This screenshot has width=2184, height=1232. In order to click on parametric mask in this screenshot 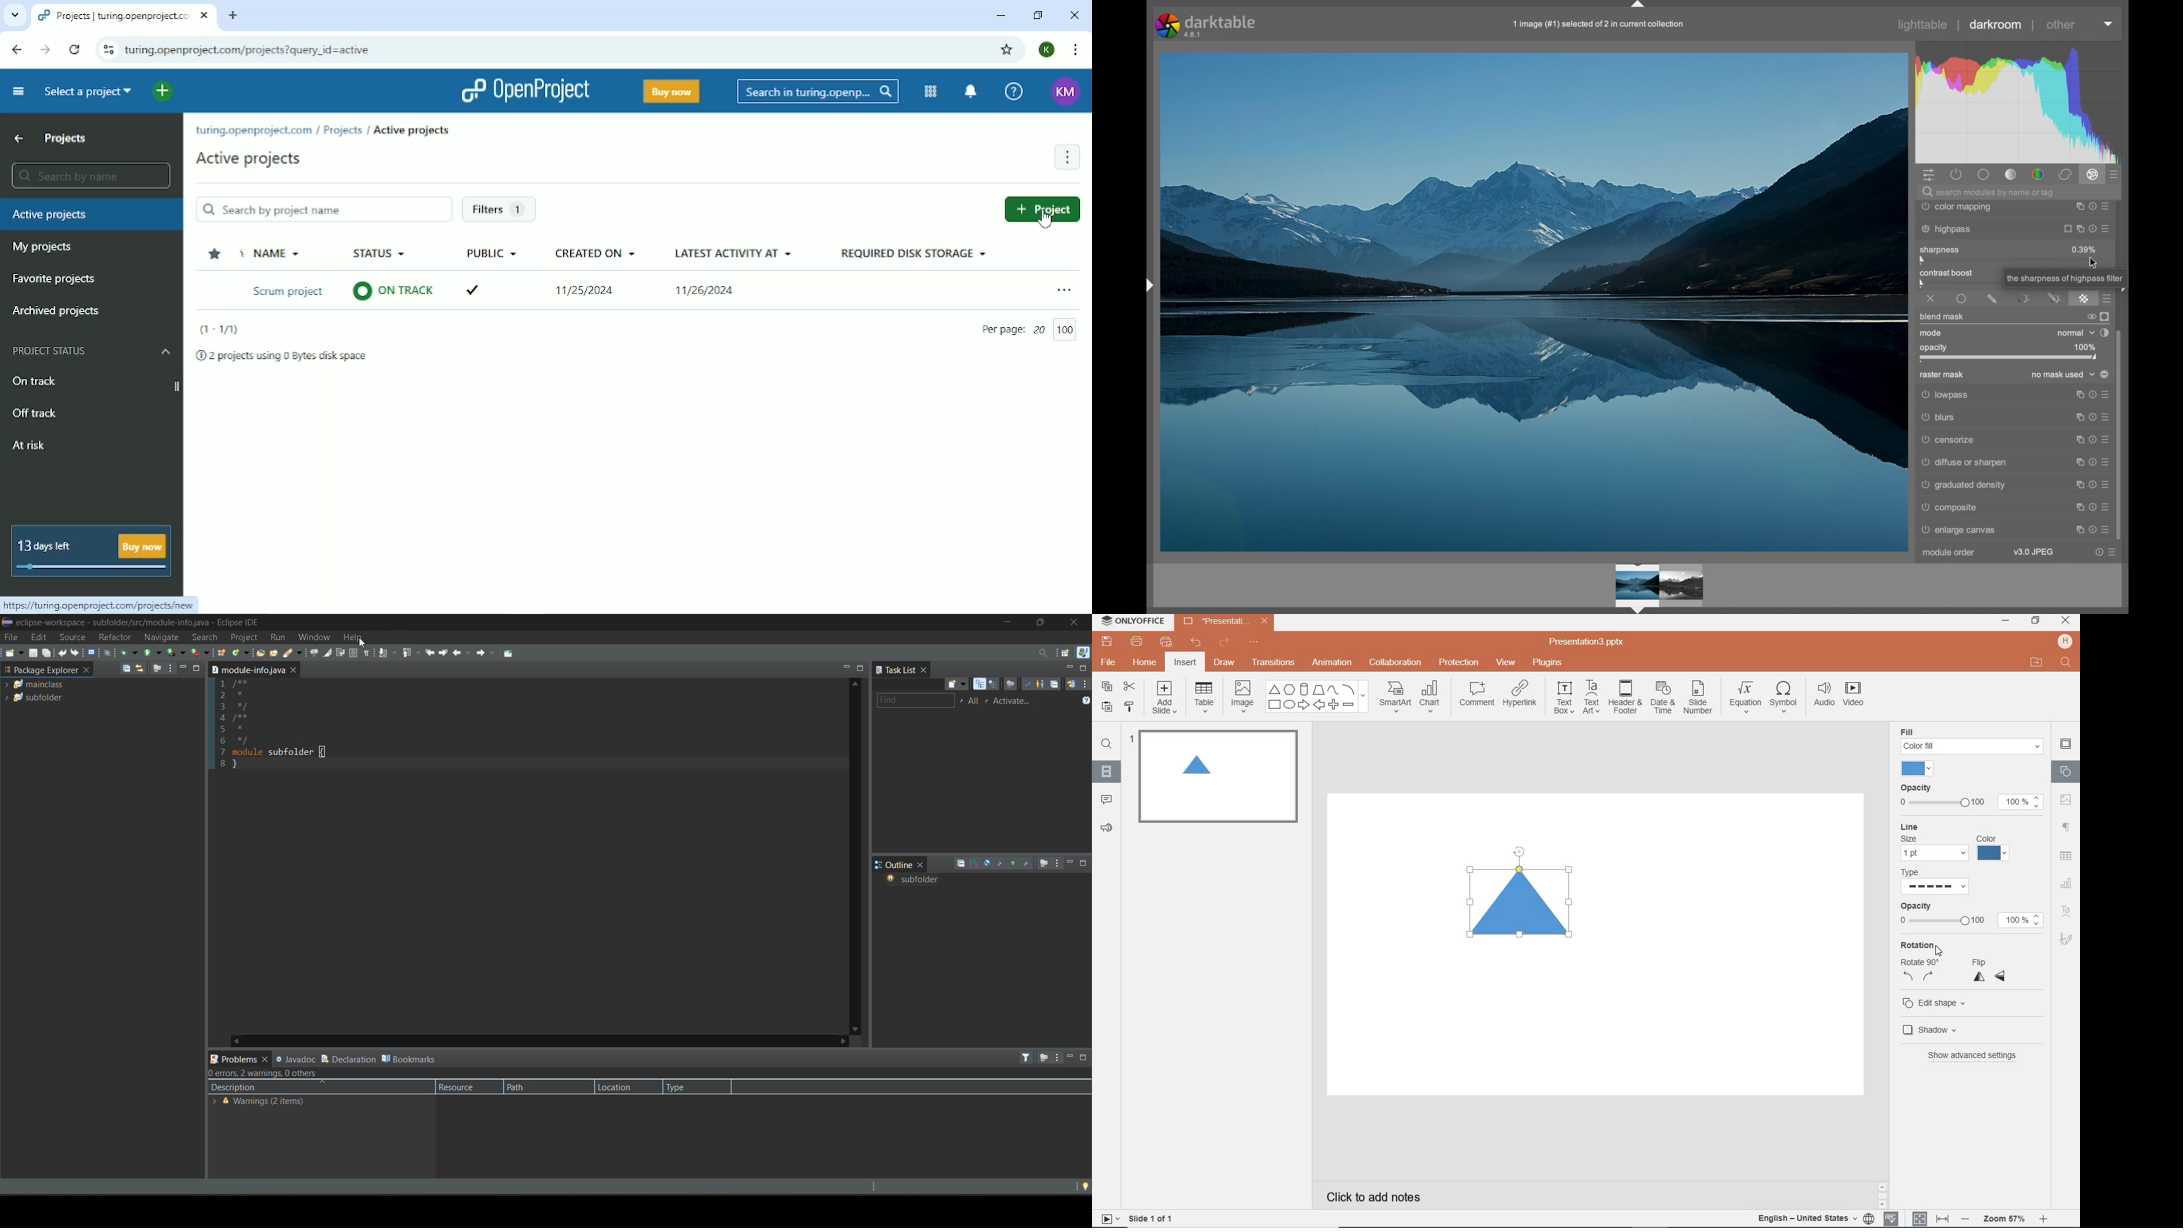, I will do `click(2024, 298)`.